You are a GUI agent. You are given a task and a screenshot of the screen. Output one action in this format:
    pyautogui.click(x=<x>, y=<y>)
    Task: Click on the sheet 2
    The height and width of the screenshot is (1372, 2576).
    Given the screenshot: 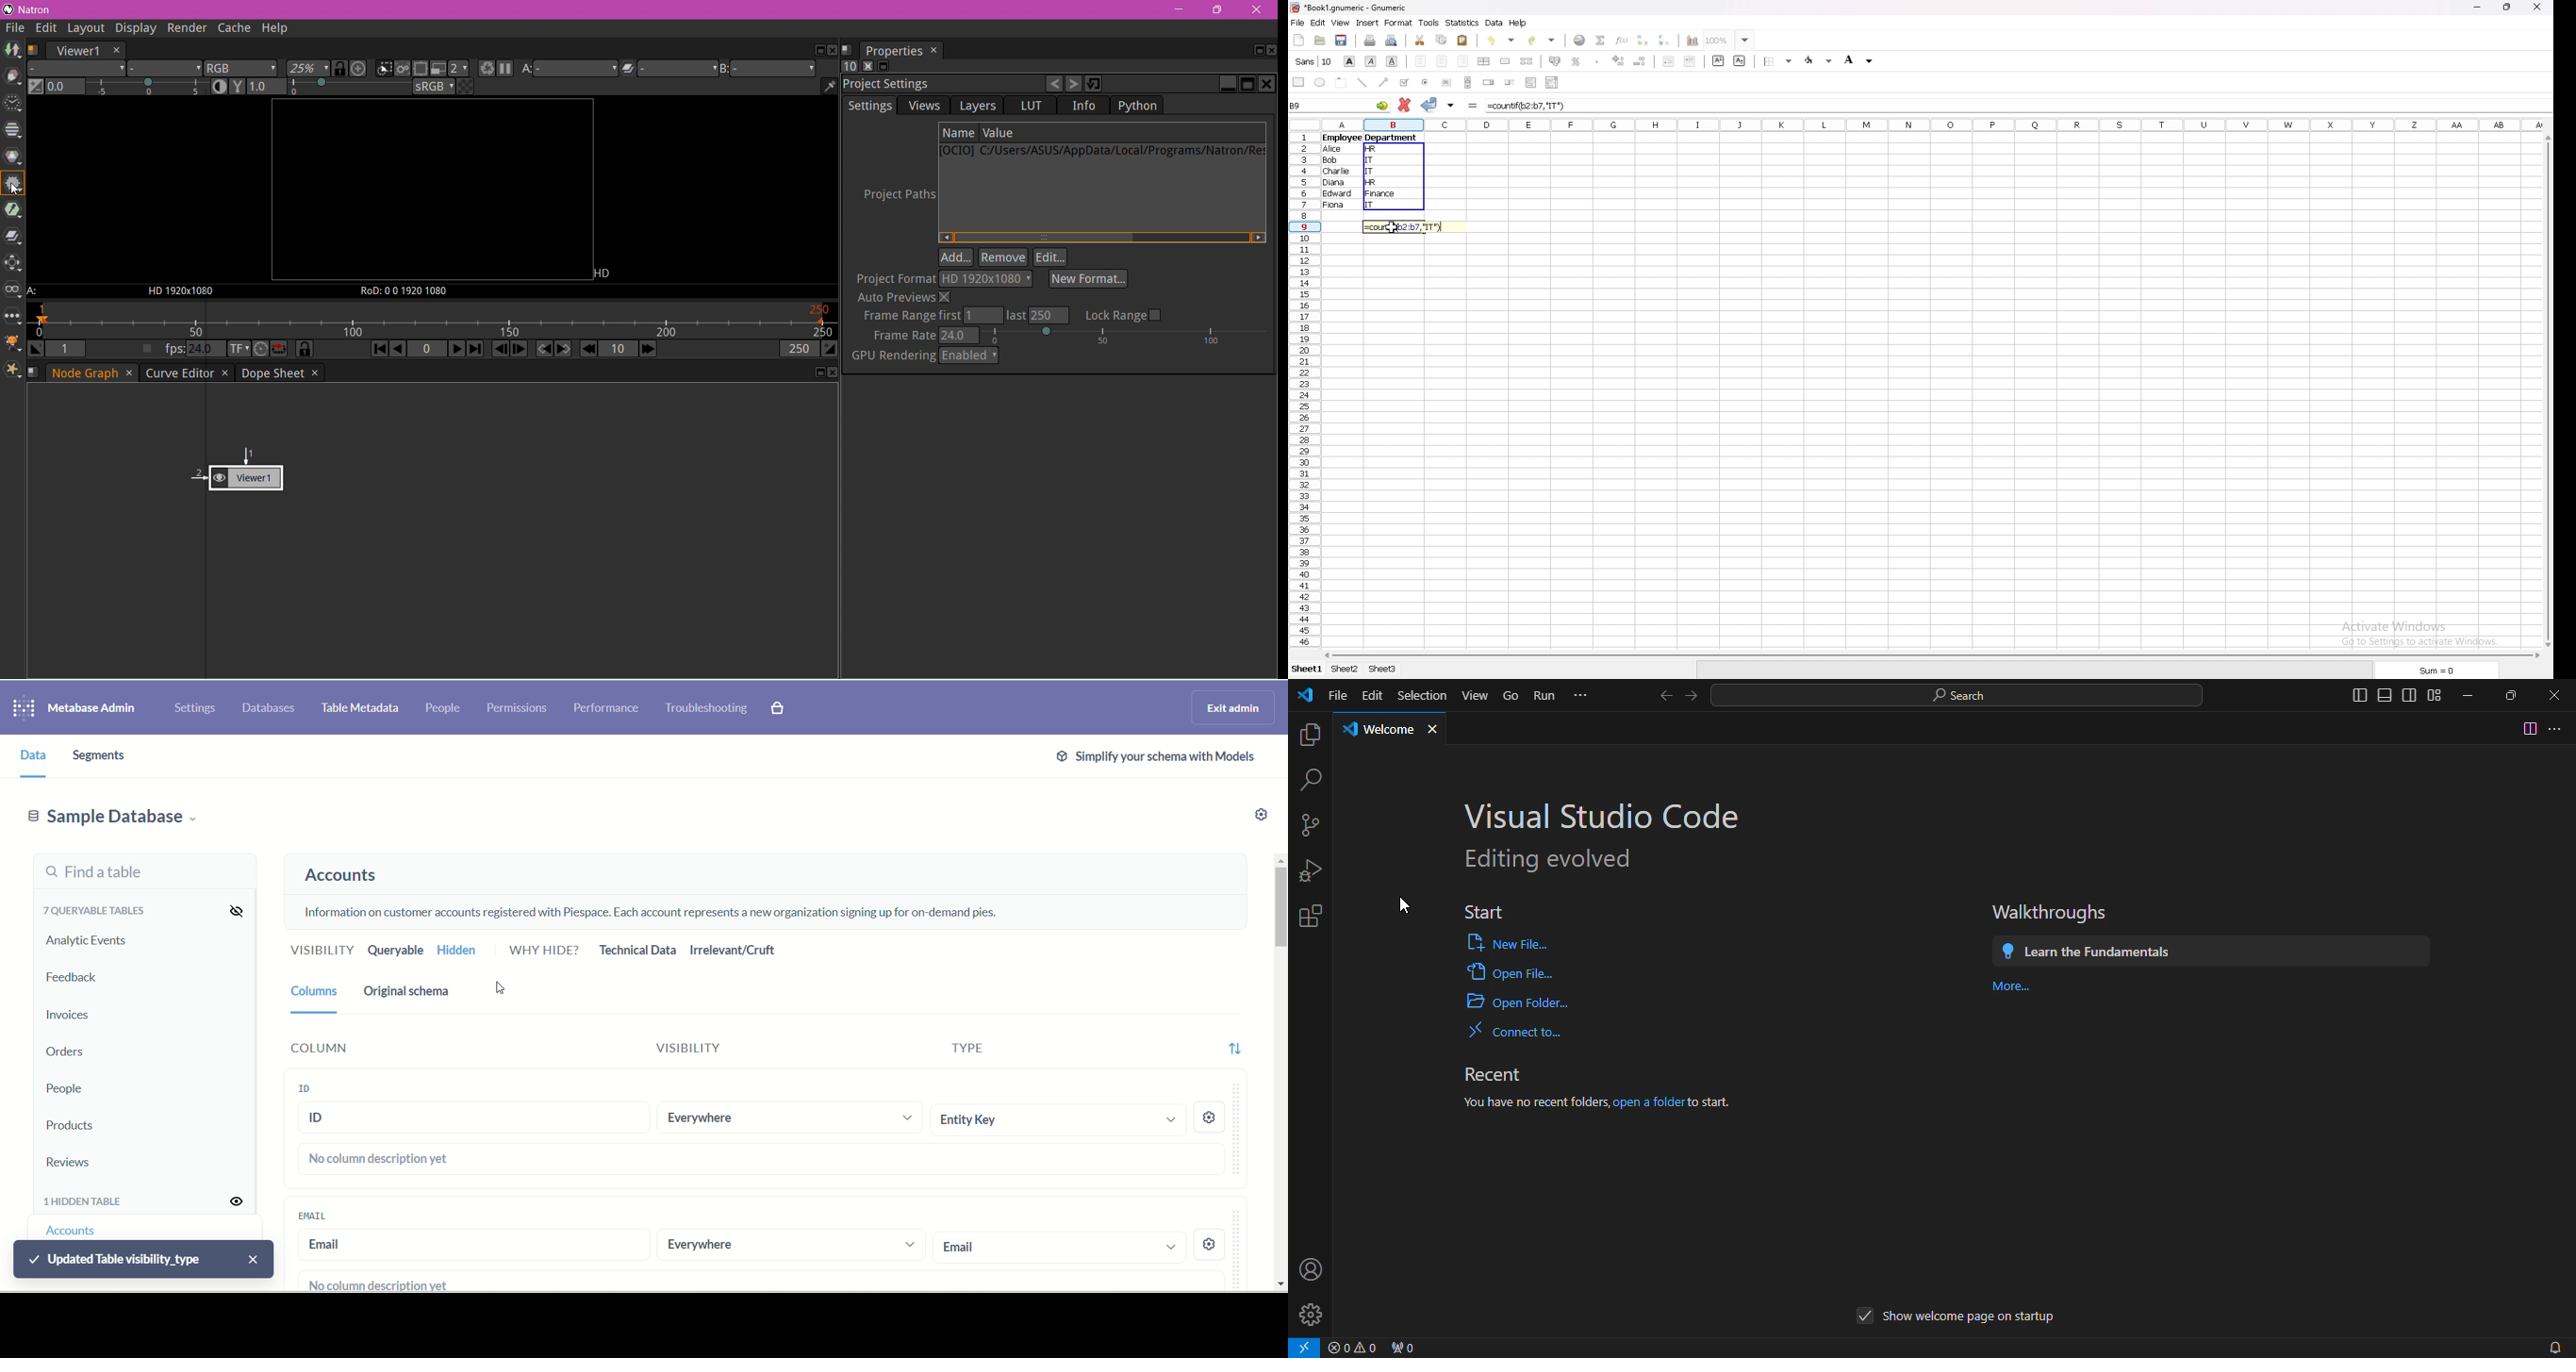 What is the action you would take?
    pyautogui.click(x=1346, y=669)
    